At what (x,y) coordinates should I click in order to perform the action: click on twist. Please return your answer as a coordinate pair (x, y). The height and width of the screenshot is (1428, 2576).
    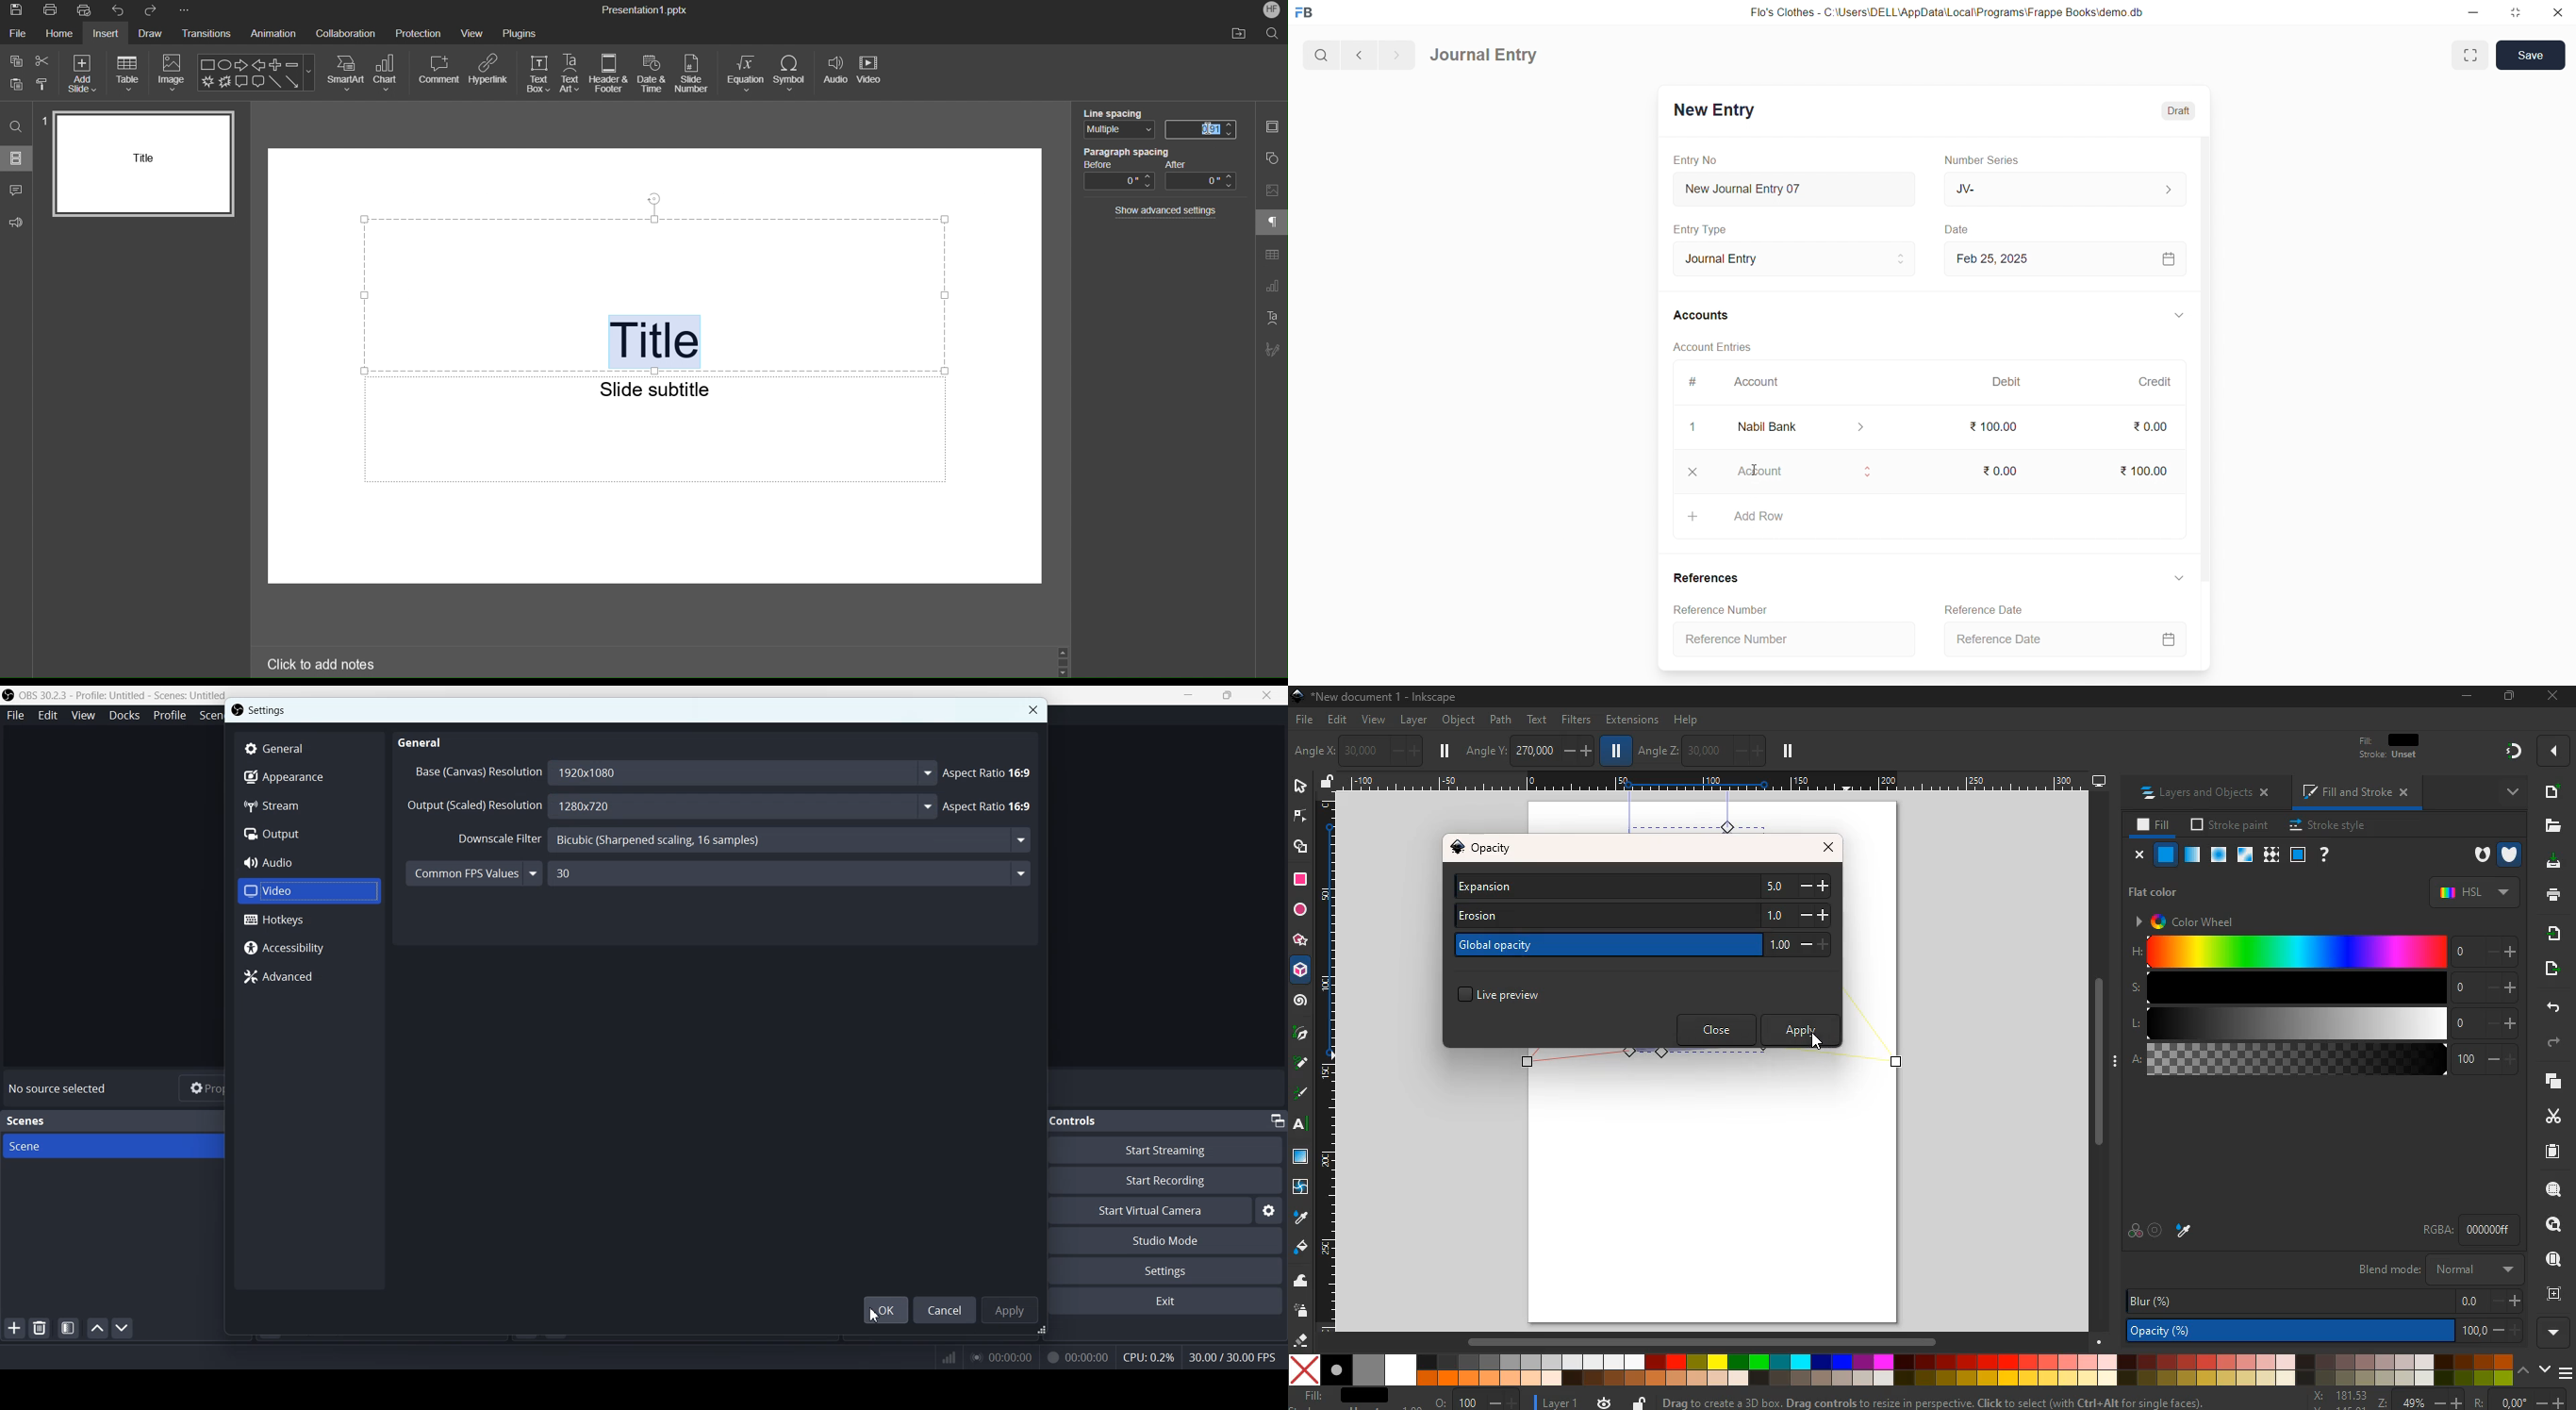
    Looking at the image, I should click on (1300, 1186).